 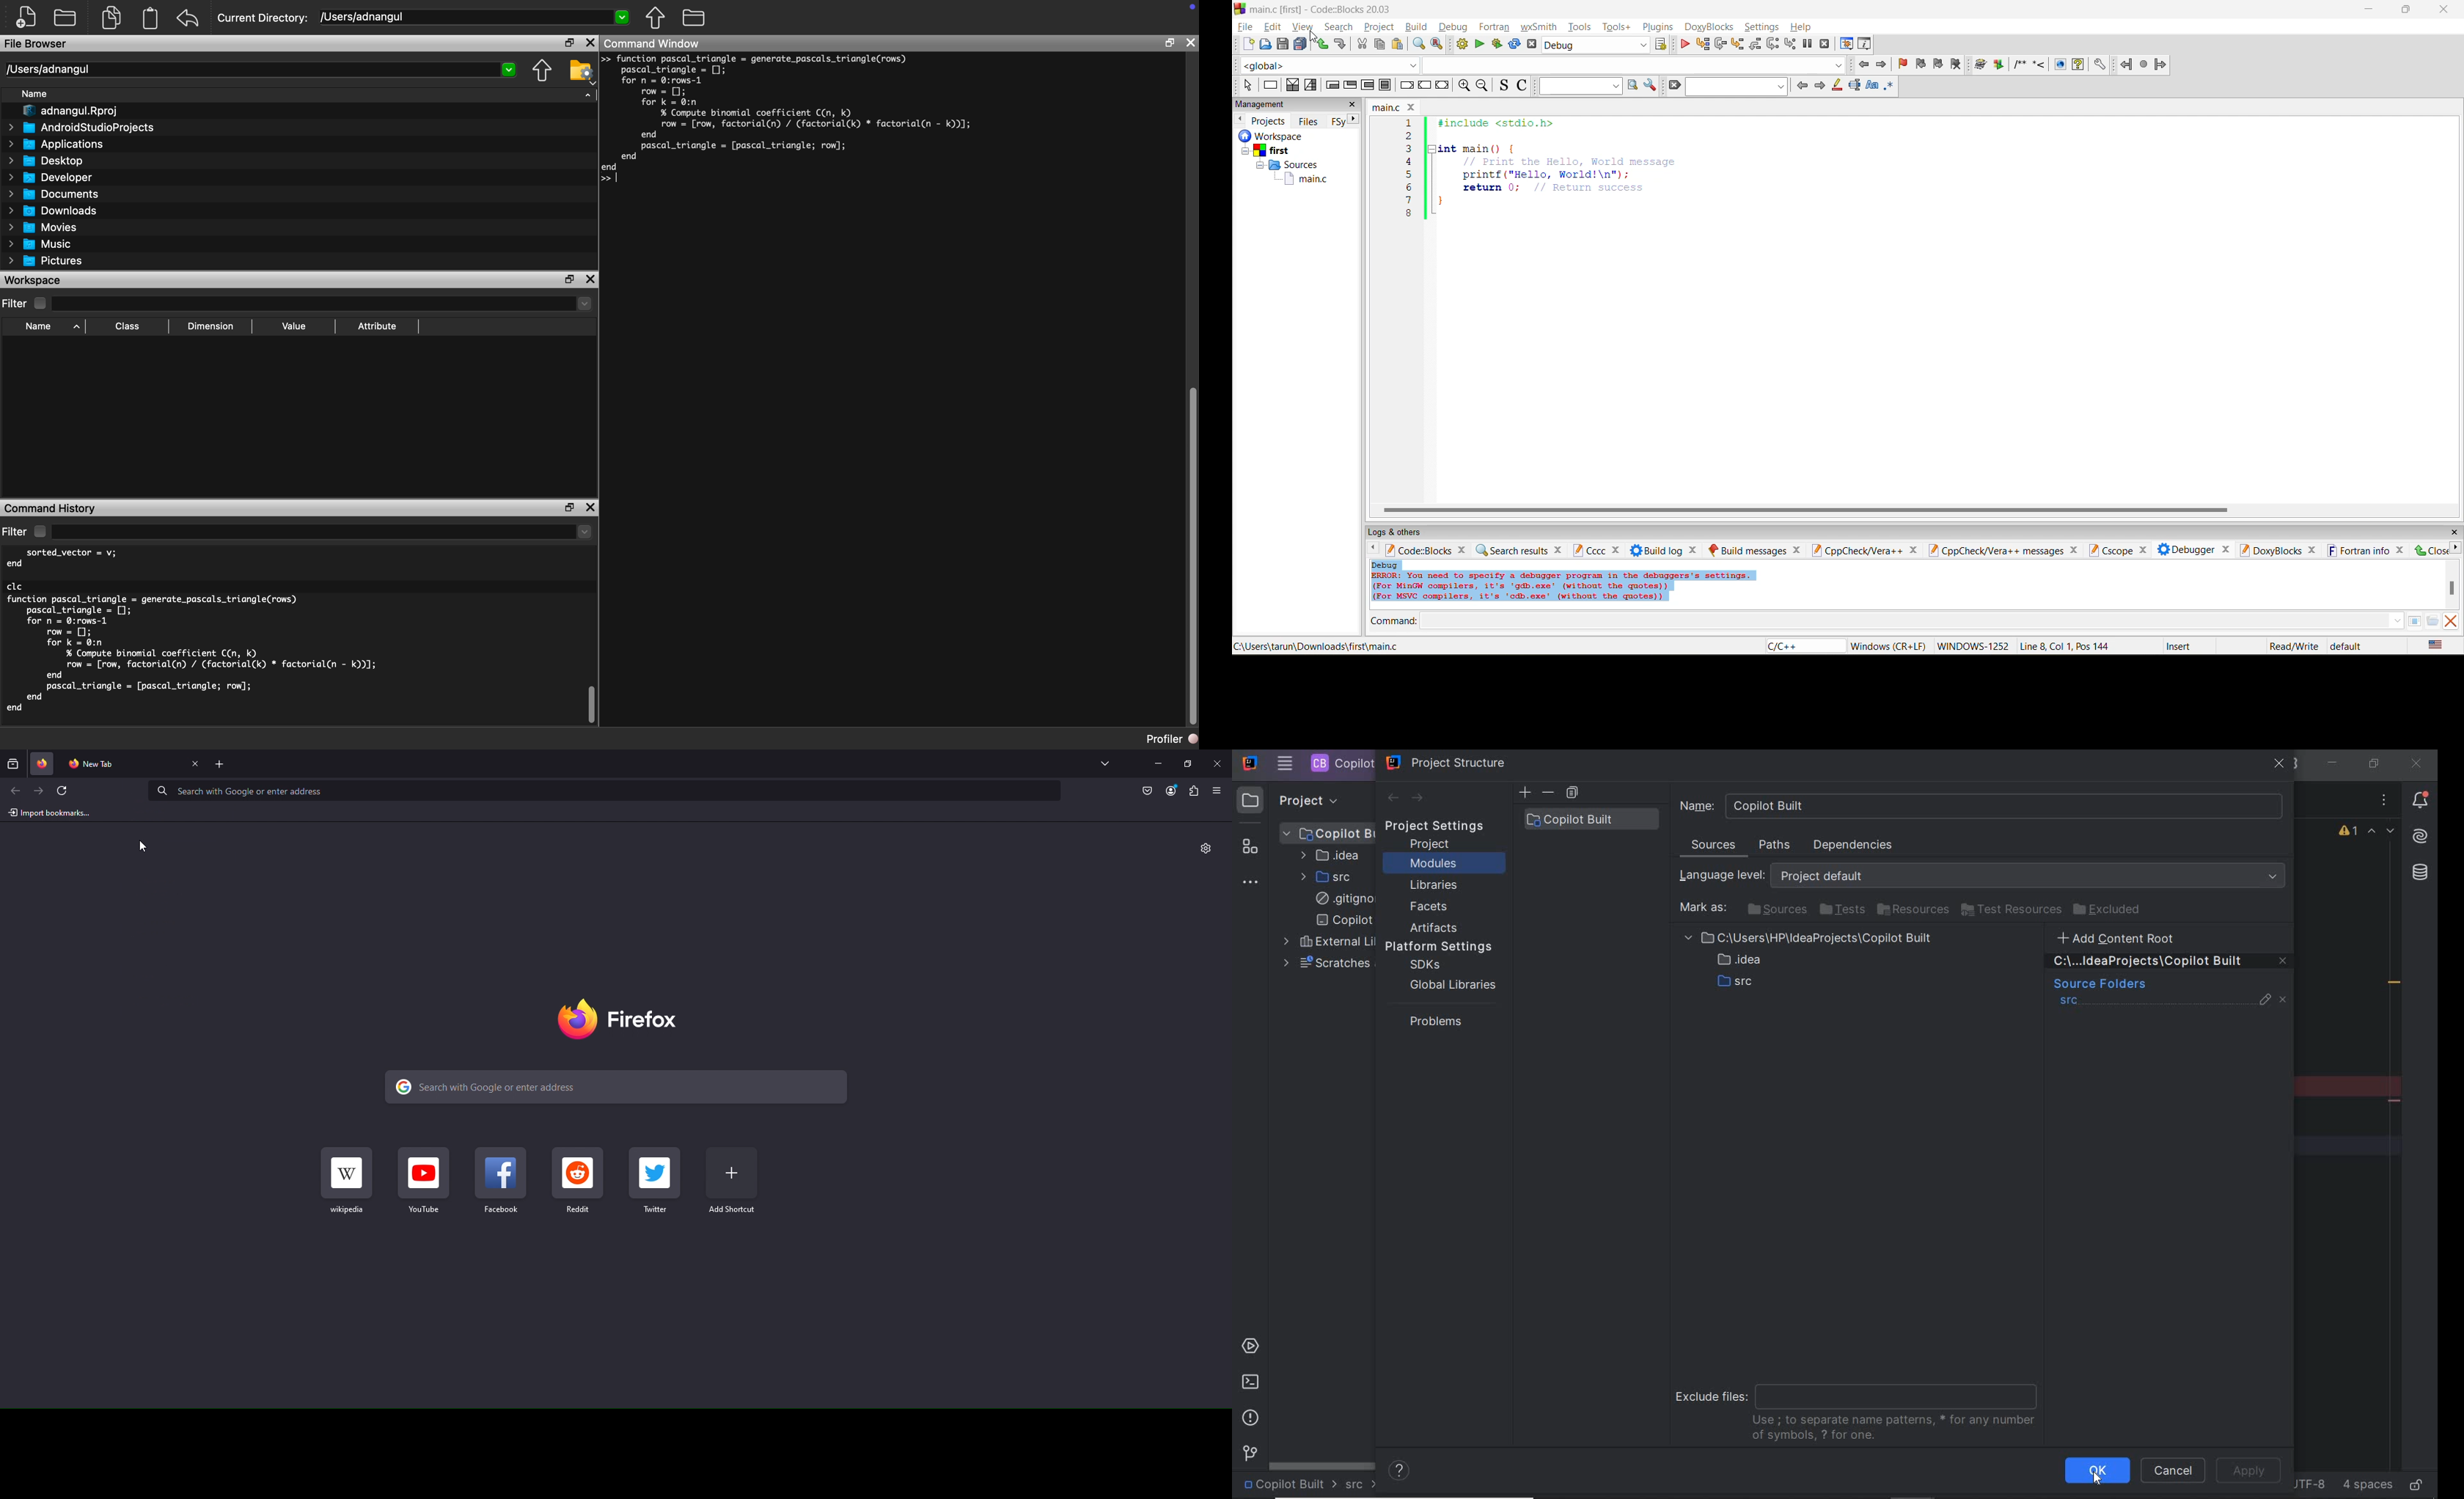 I want to click on Extract, so click(x=1998, y=64).